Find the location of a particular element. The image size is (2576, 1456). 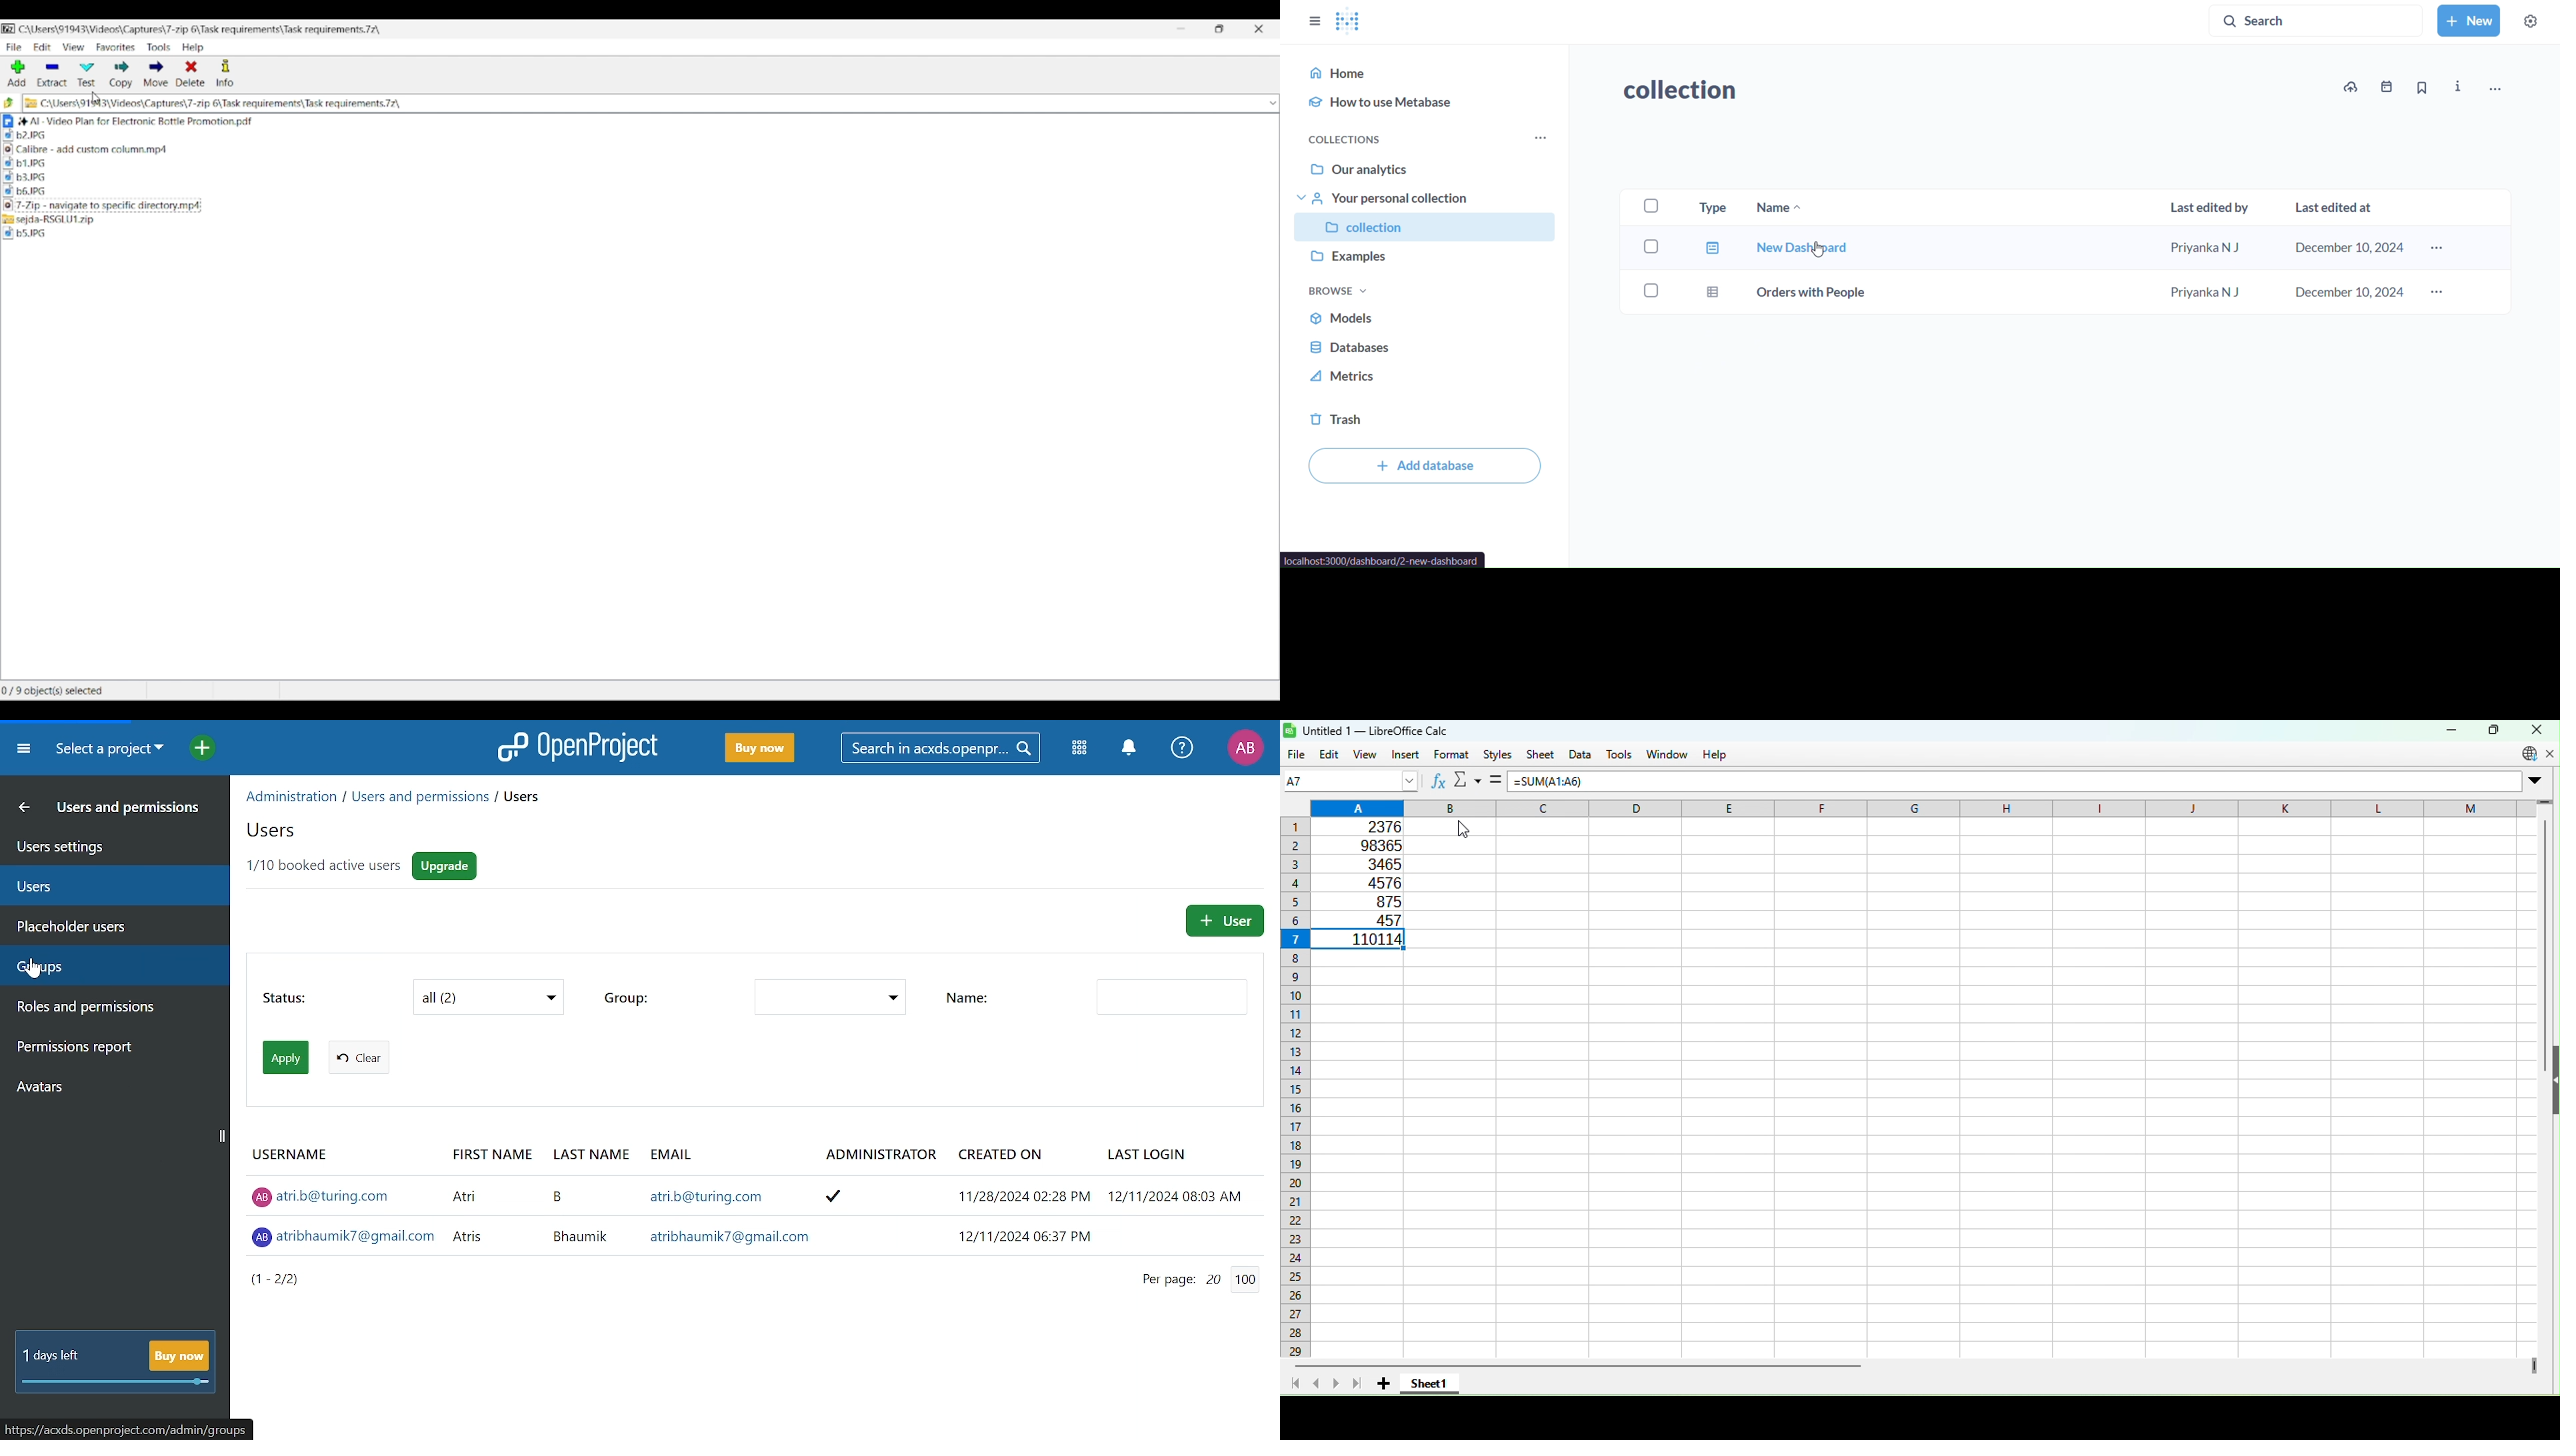

info is located at coordinates (2457, 87).